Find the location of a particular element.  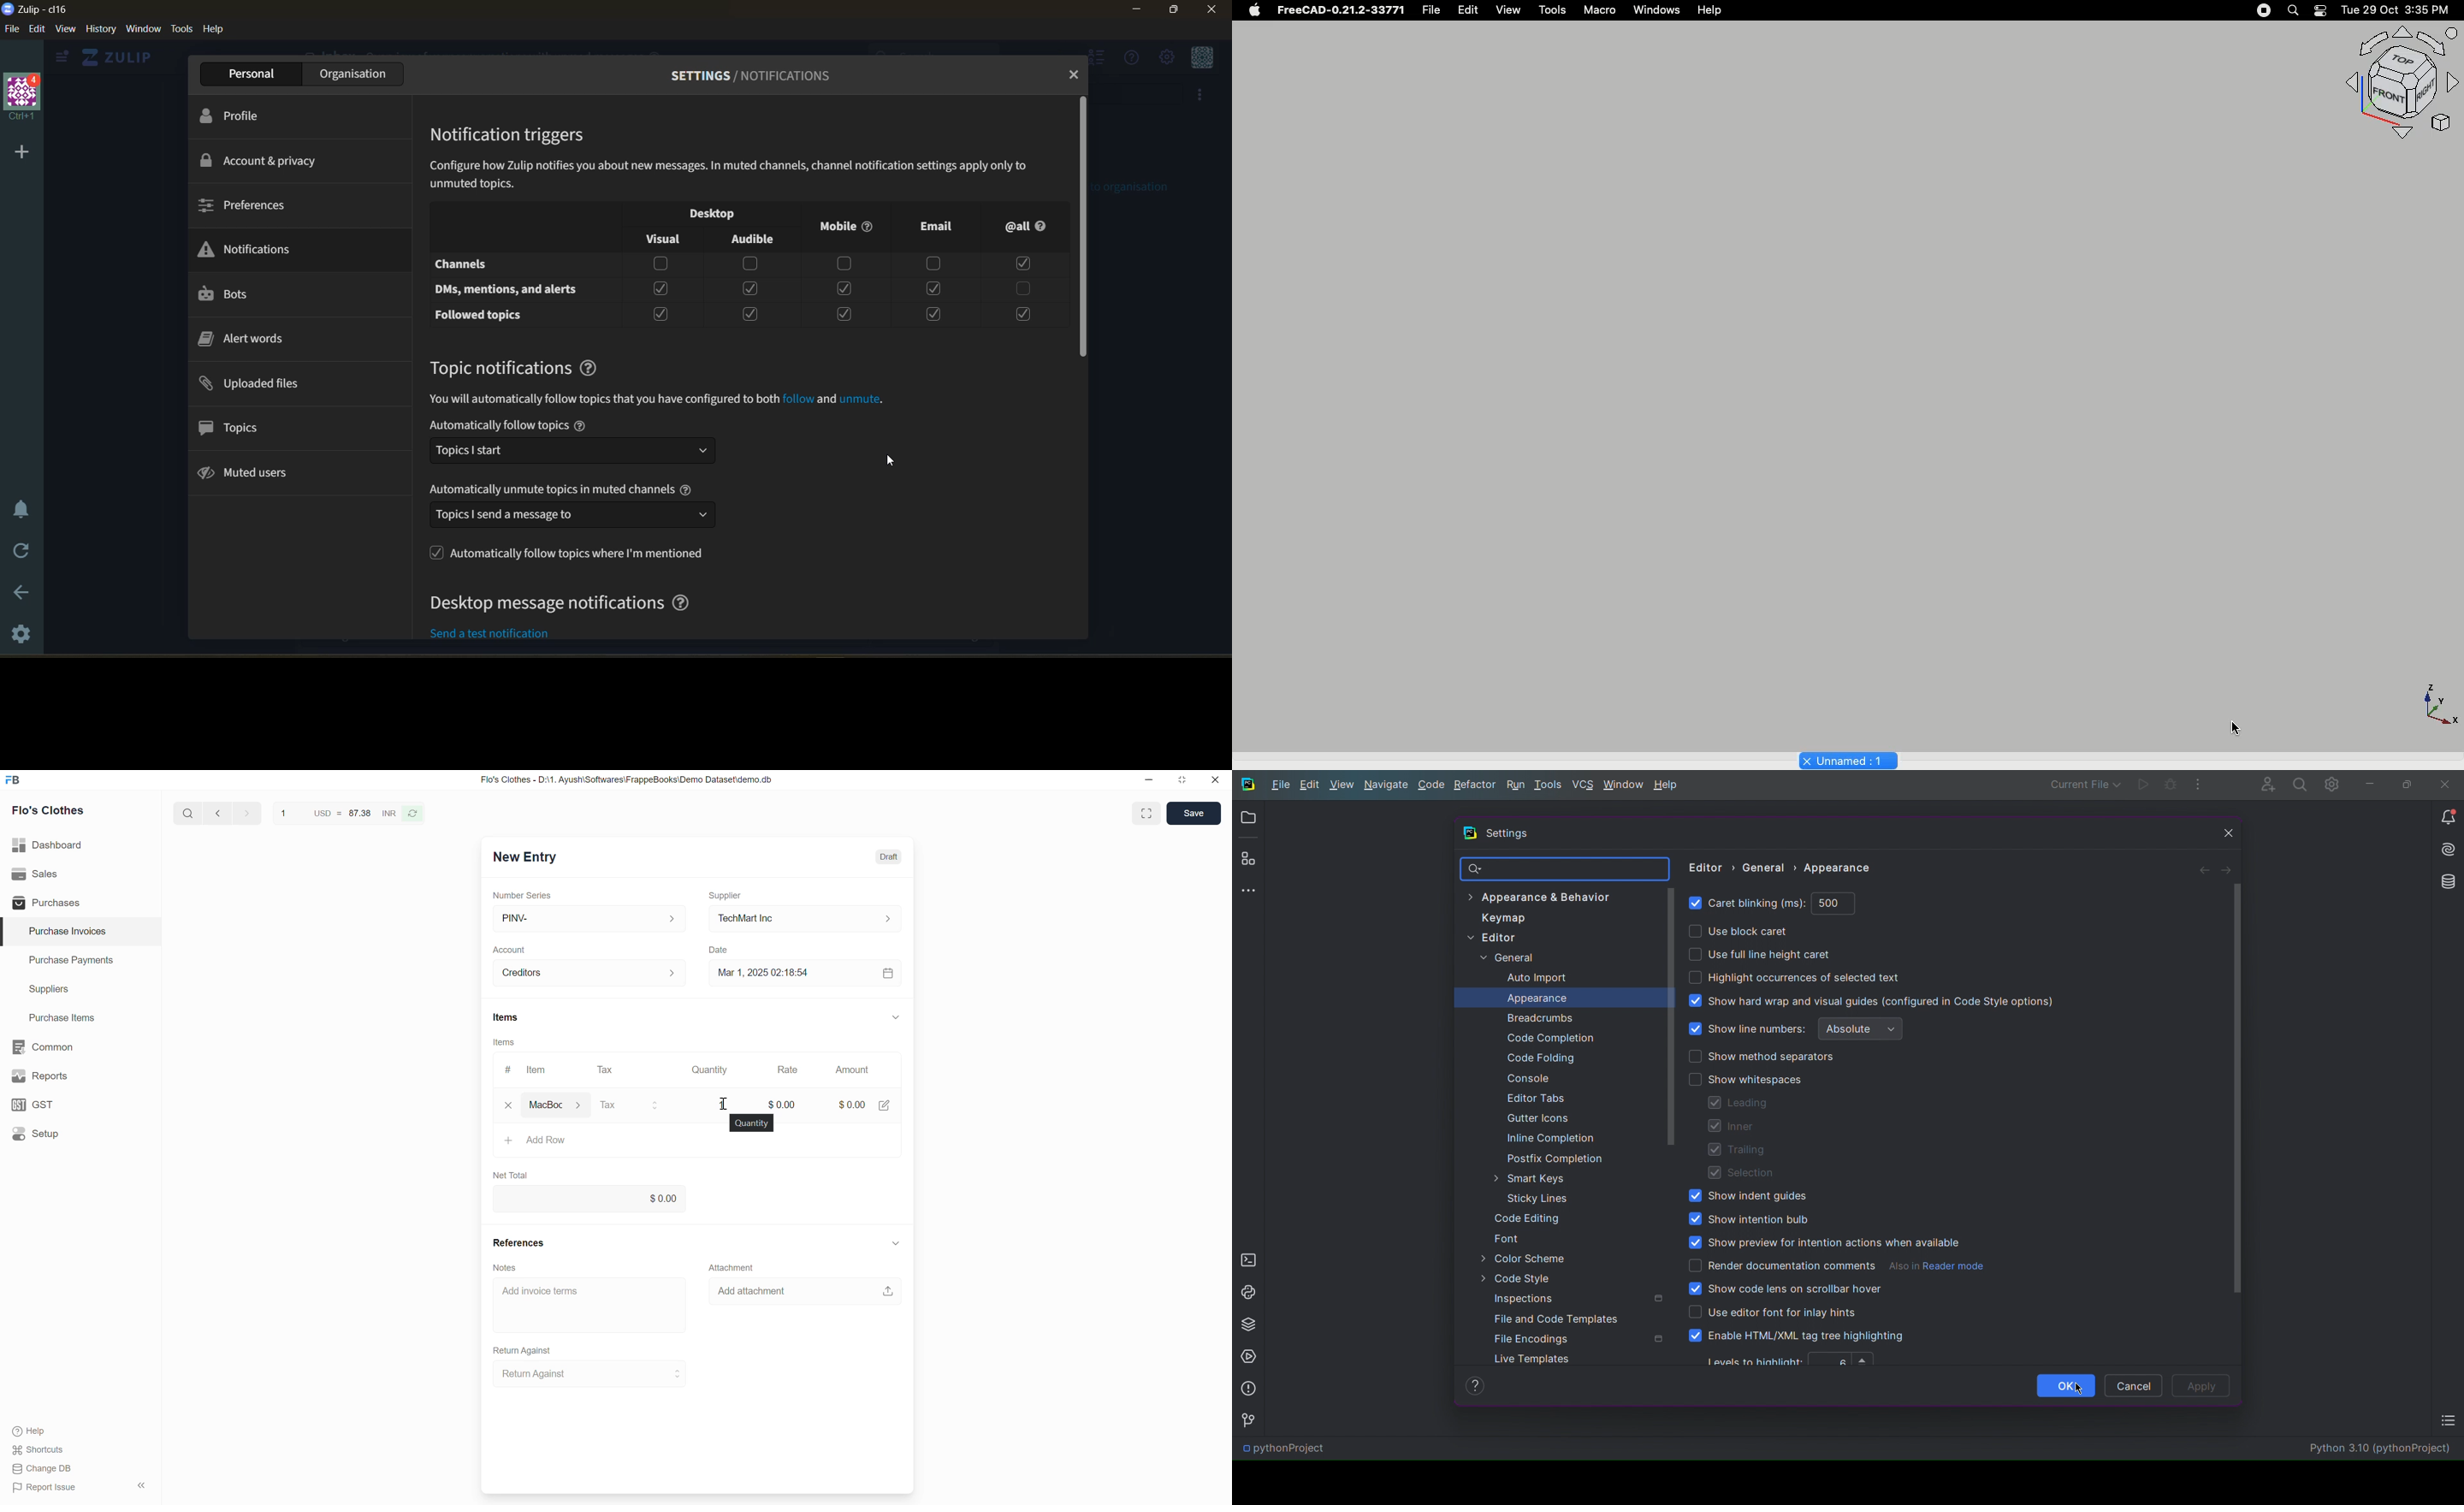

Items is located at coordinates (504, 1042).